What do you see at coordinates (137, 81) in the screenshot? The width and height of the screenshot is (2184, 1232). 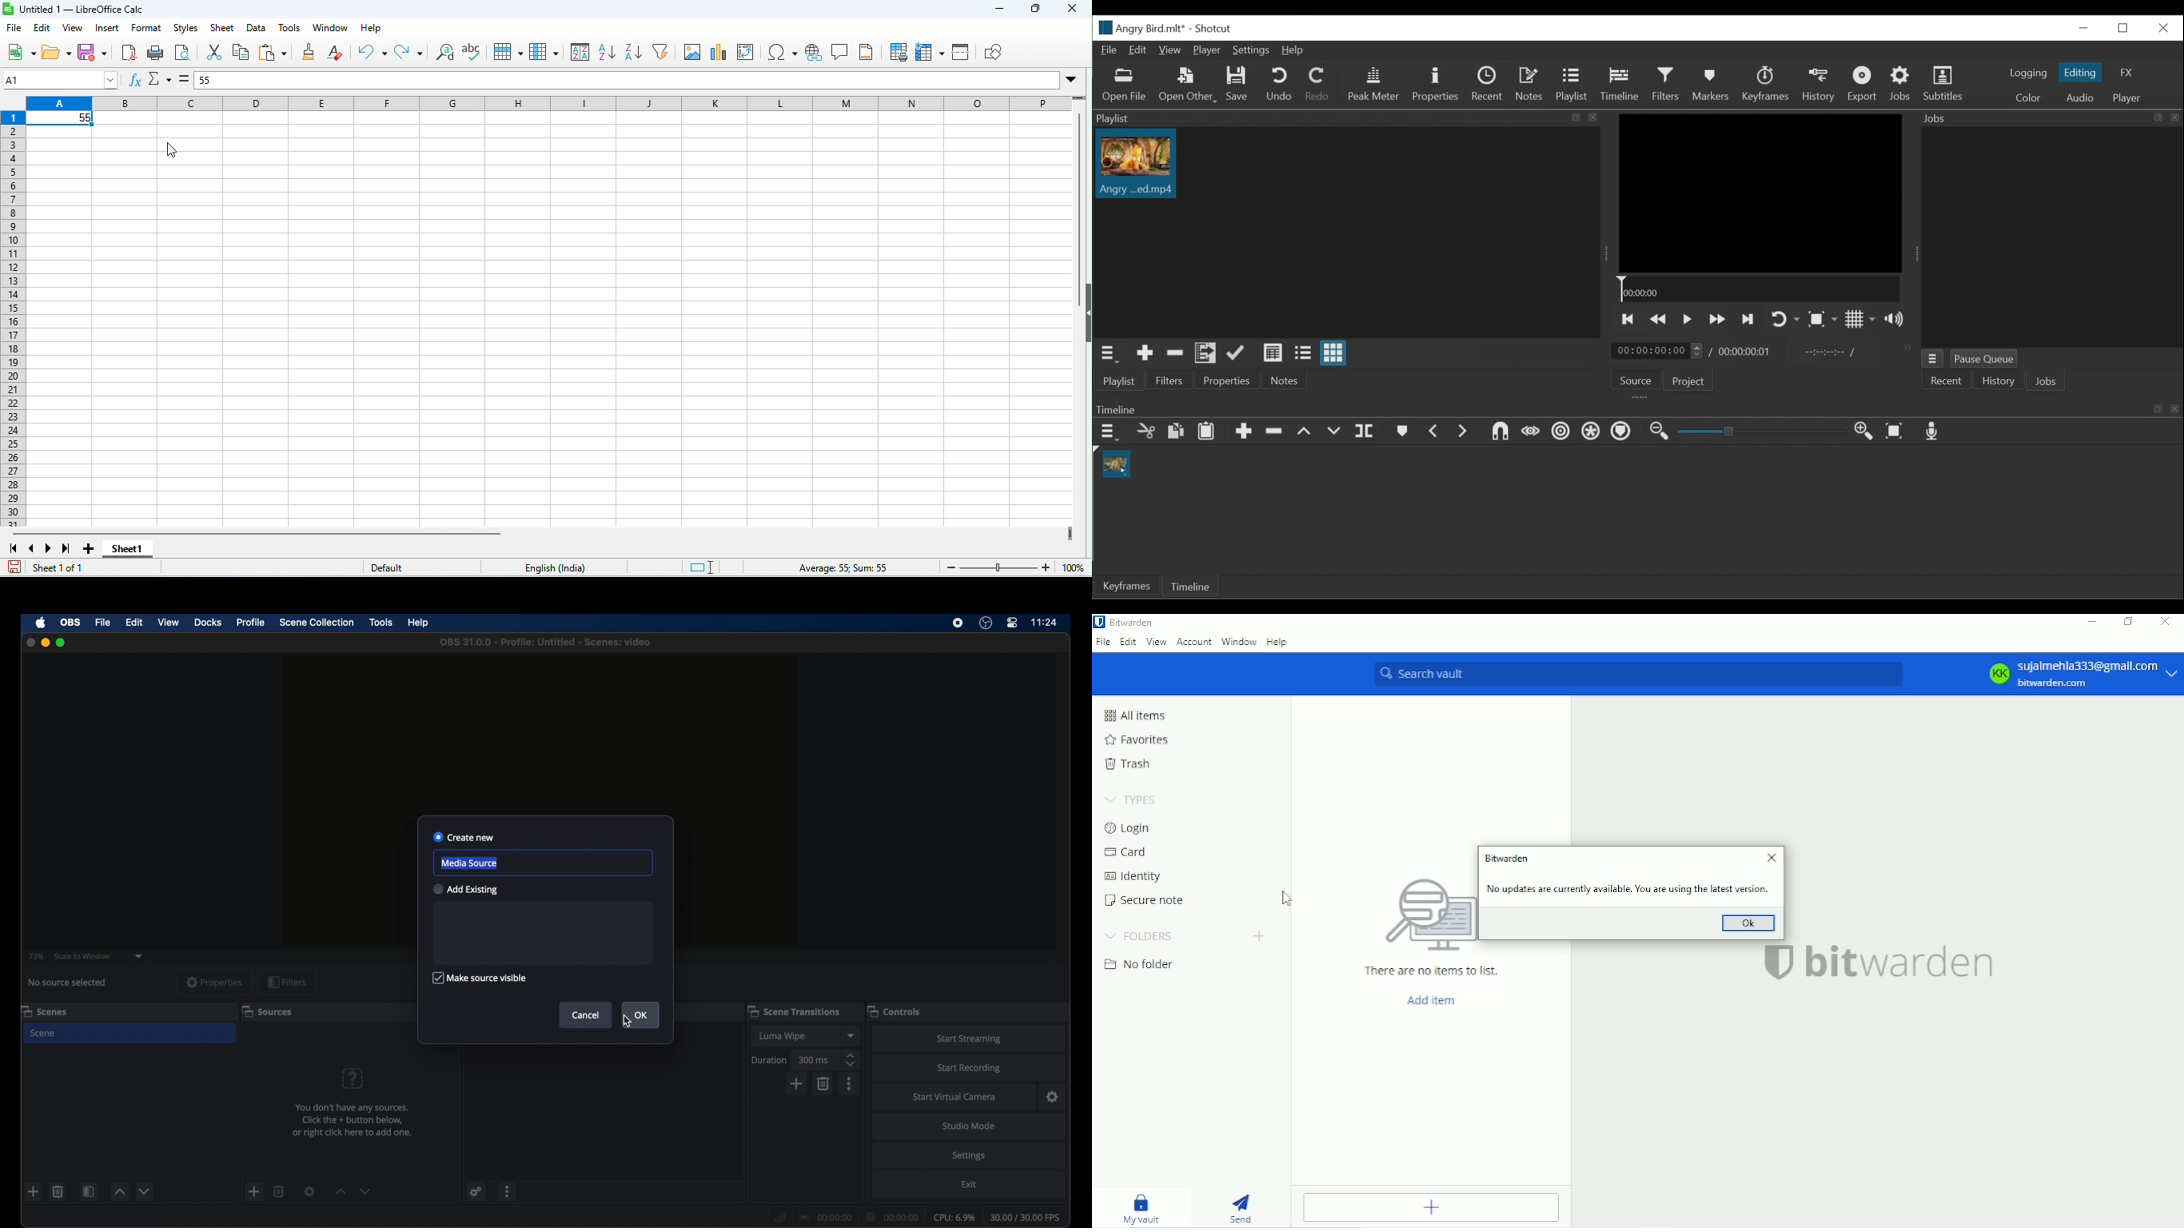 I see `function wizard` at bounding box center [137, 81].